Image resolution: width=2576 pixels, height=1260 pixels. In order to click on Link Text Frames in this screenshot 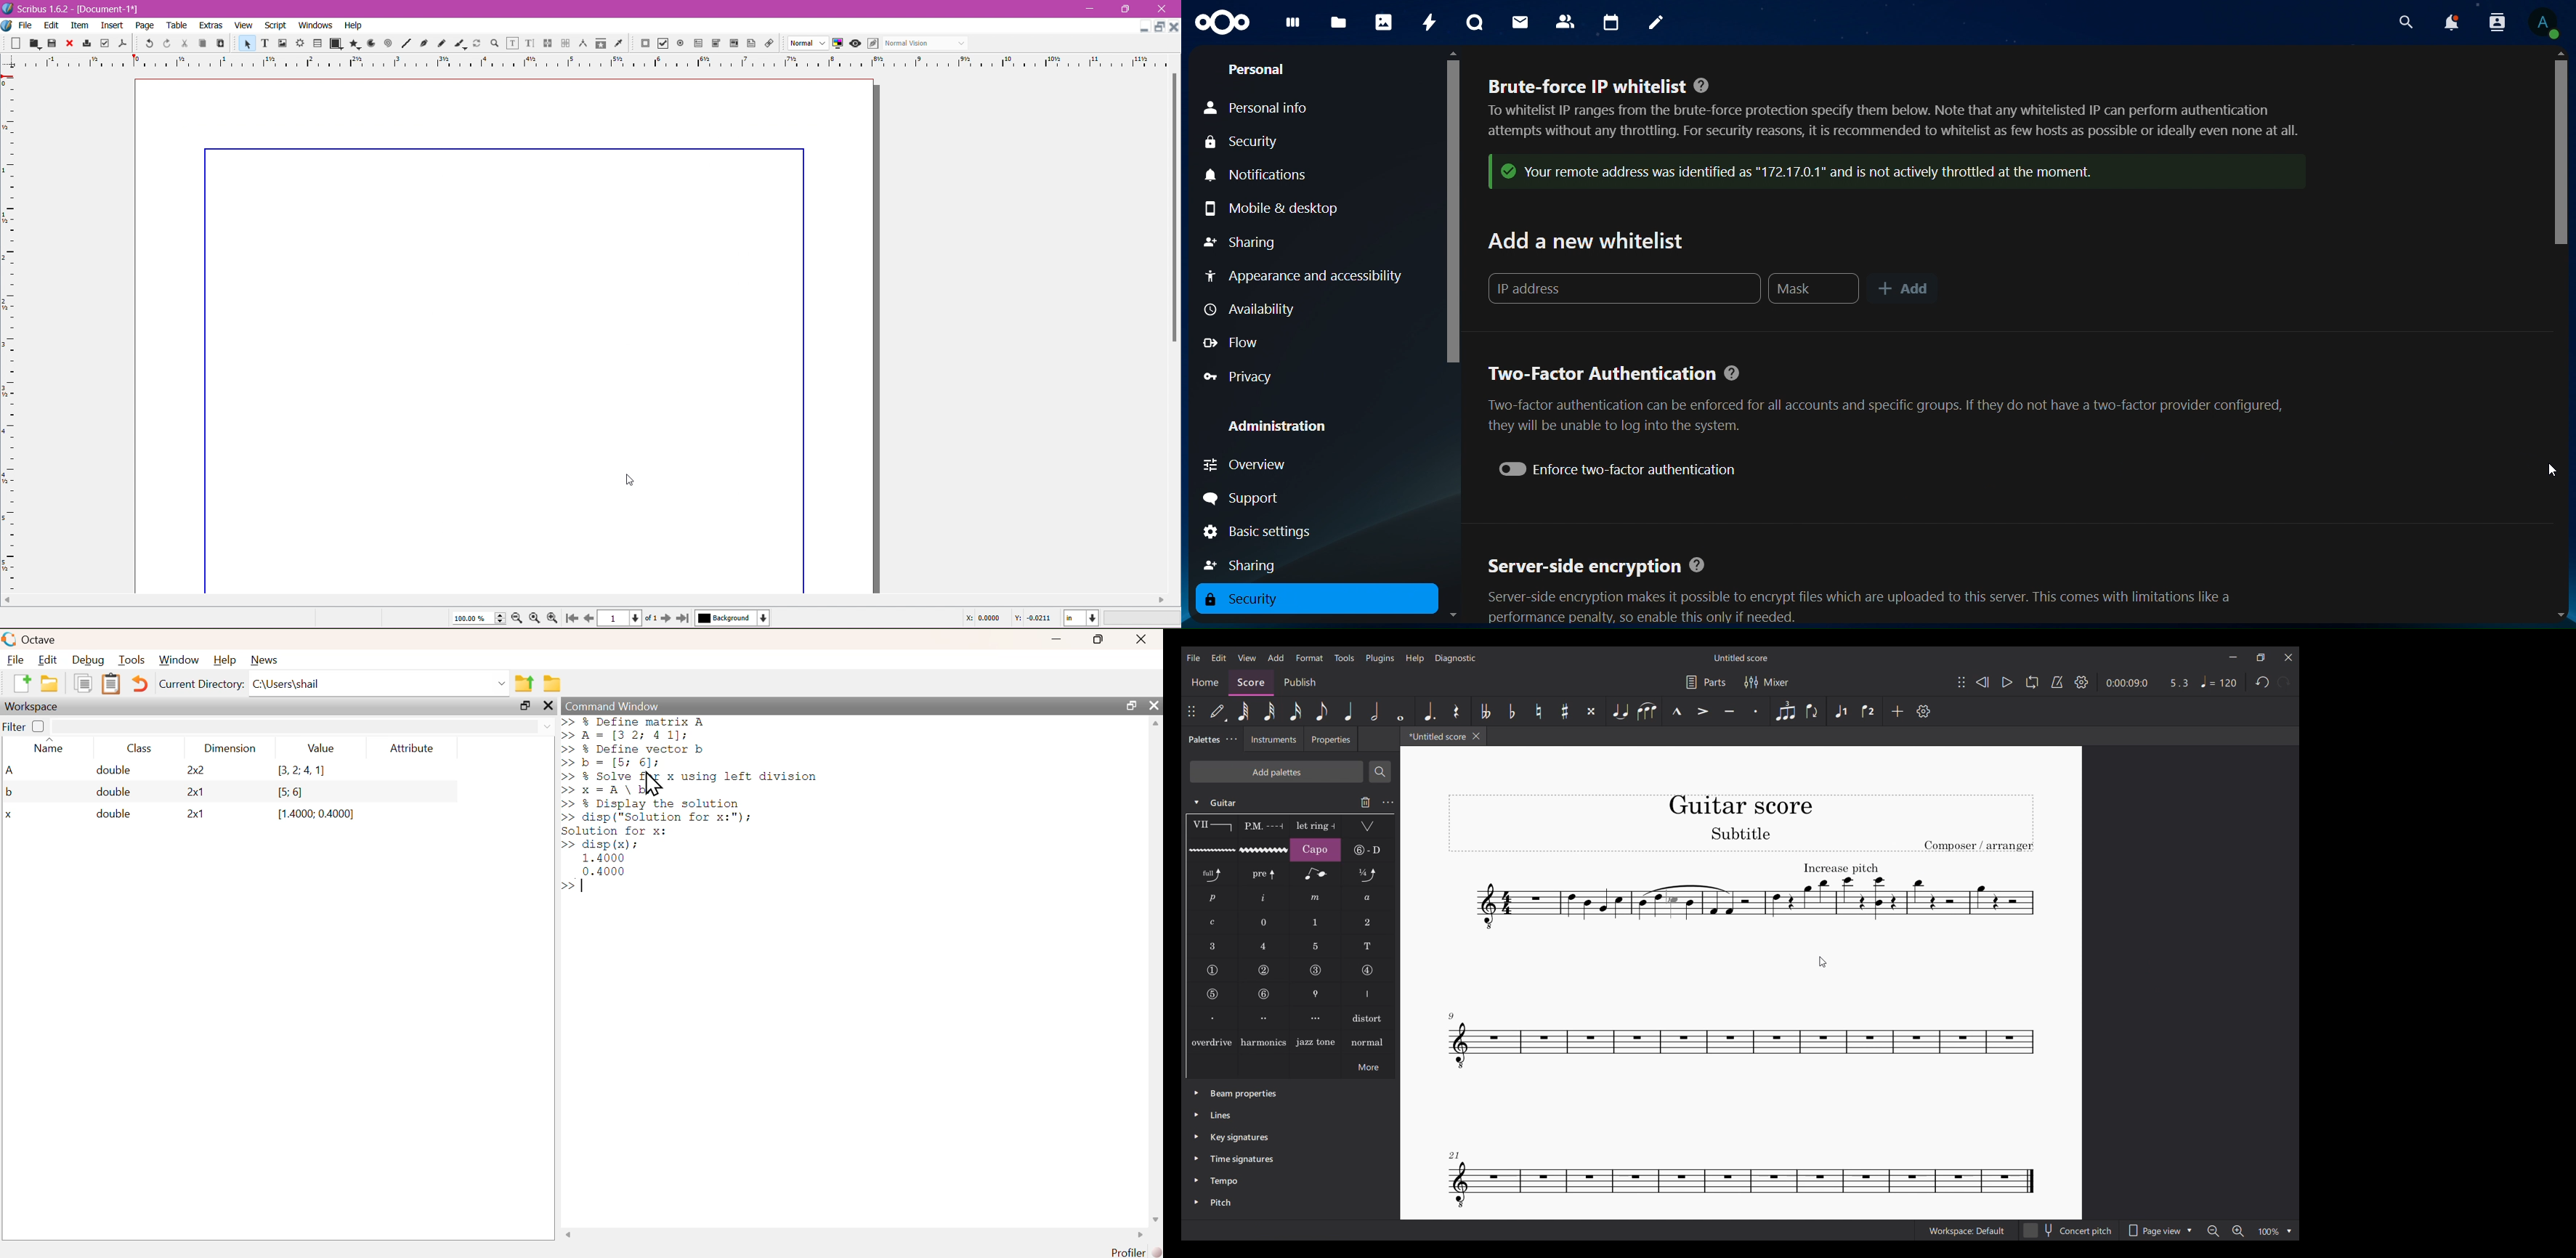, I will do `click(547, 43)`.